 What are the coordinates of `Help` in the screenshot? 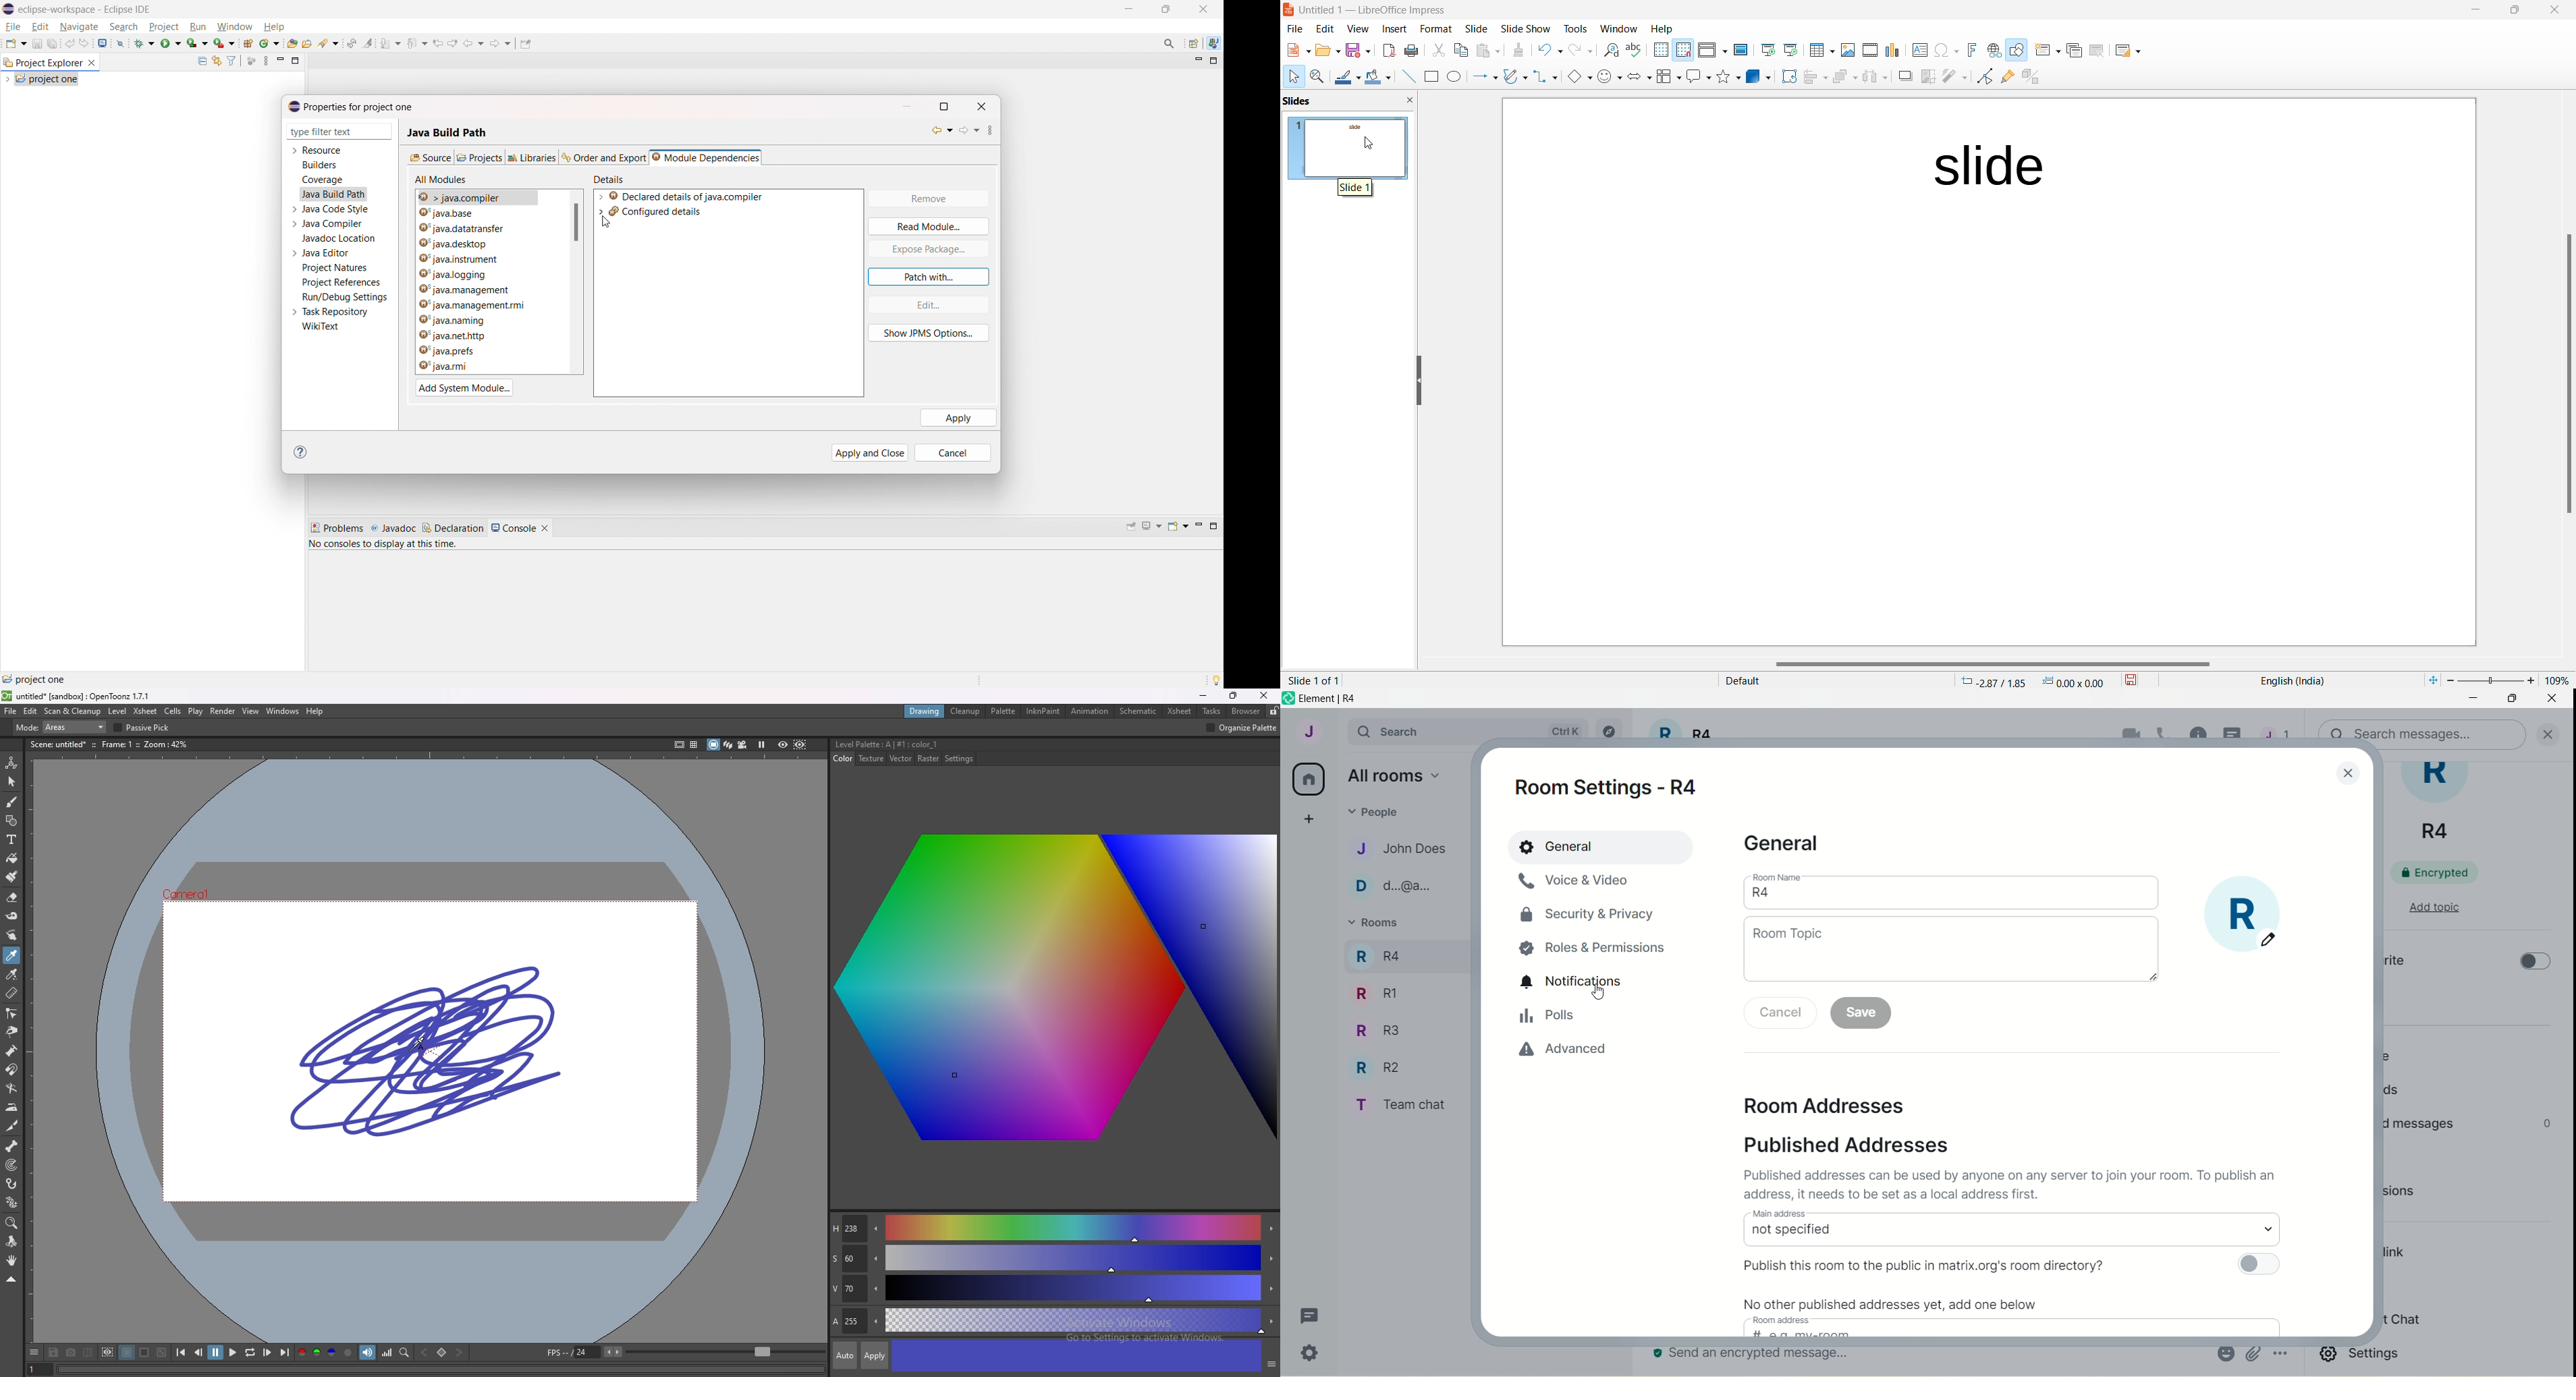 It's located at (1670, 28).